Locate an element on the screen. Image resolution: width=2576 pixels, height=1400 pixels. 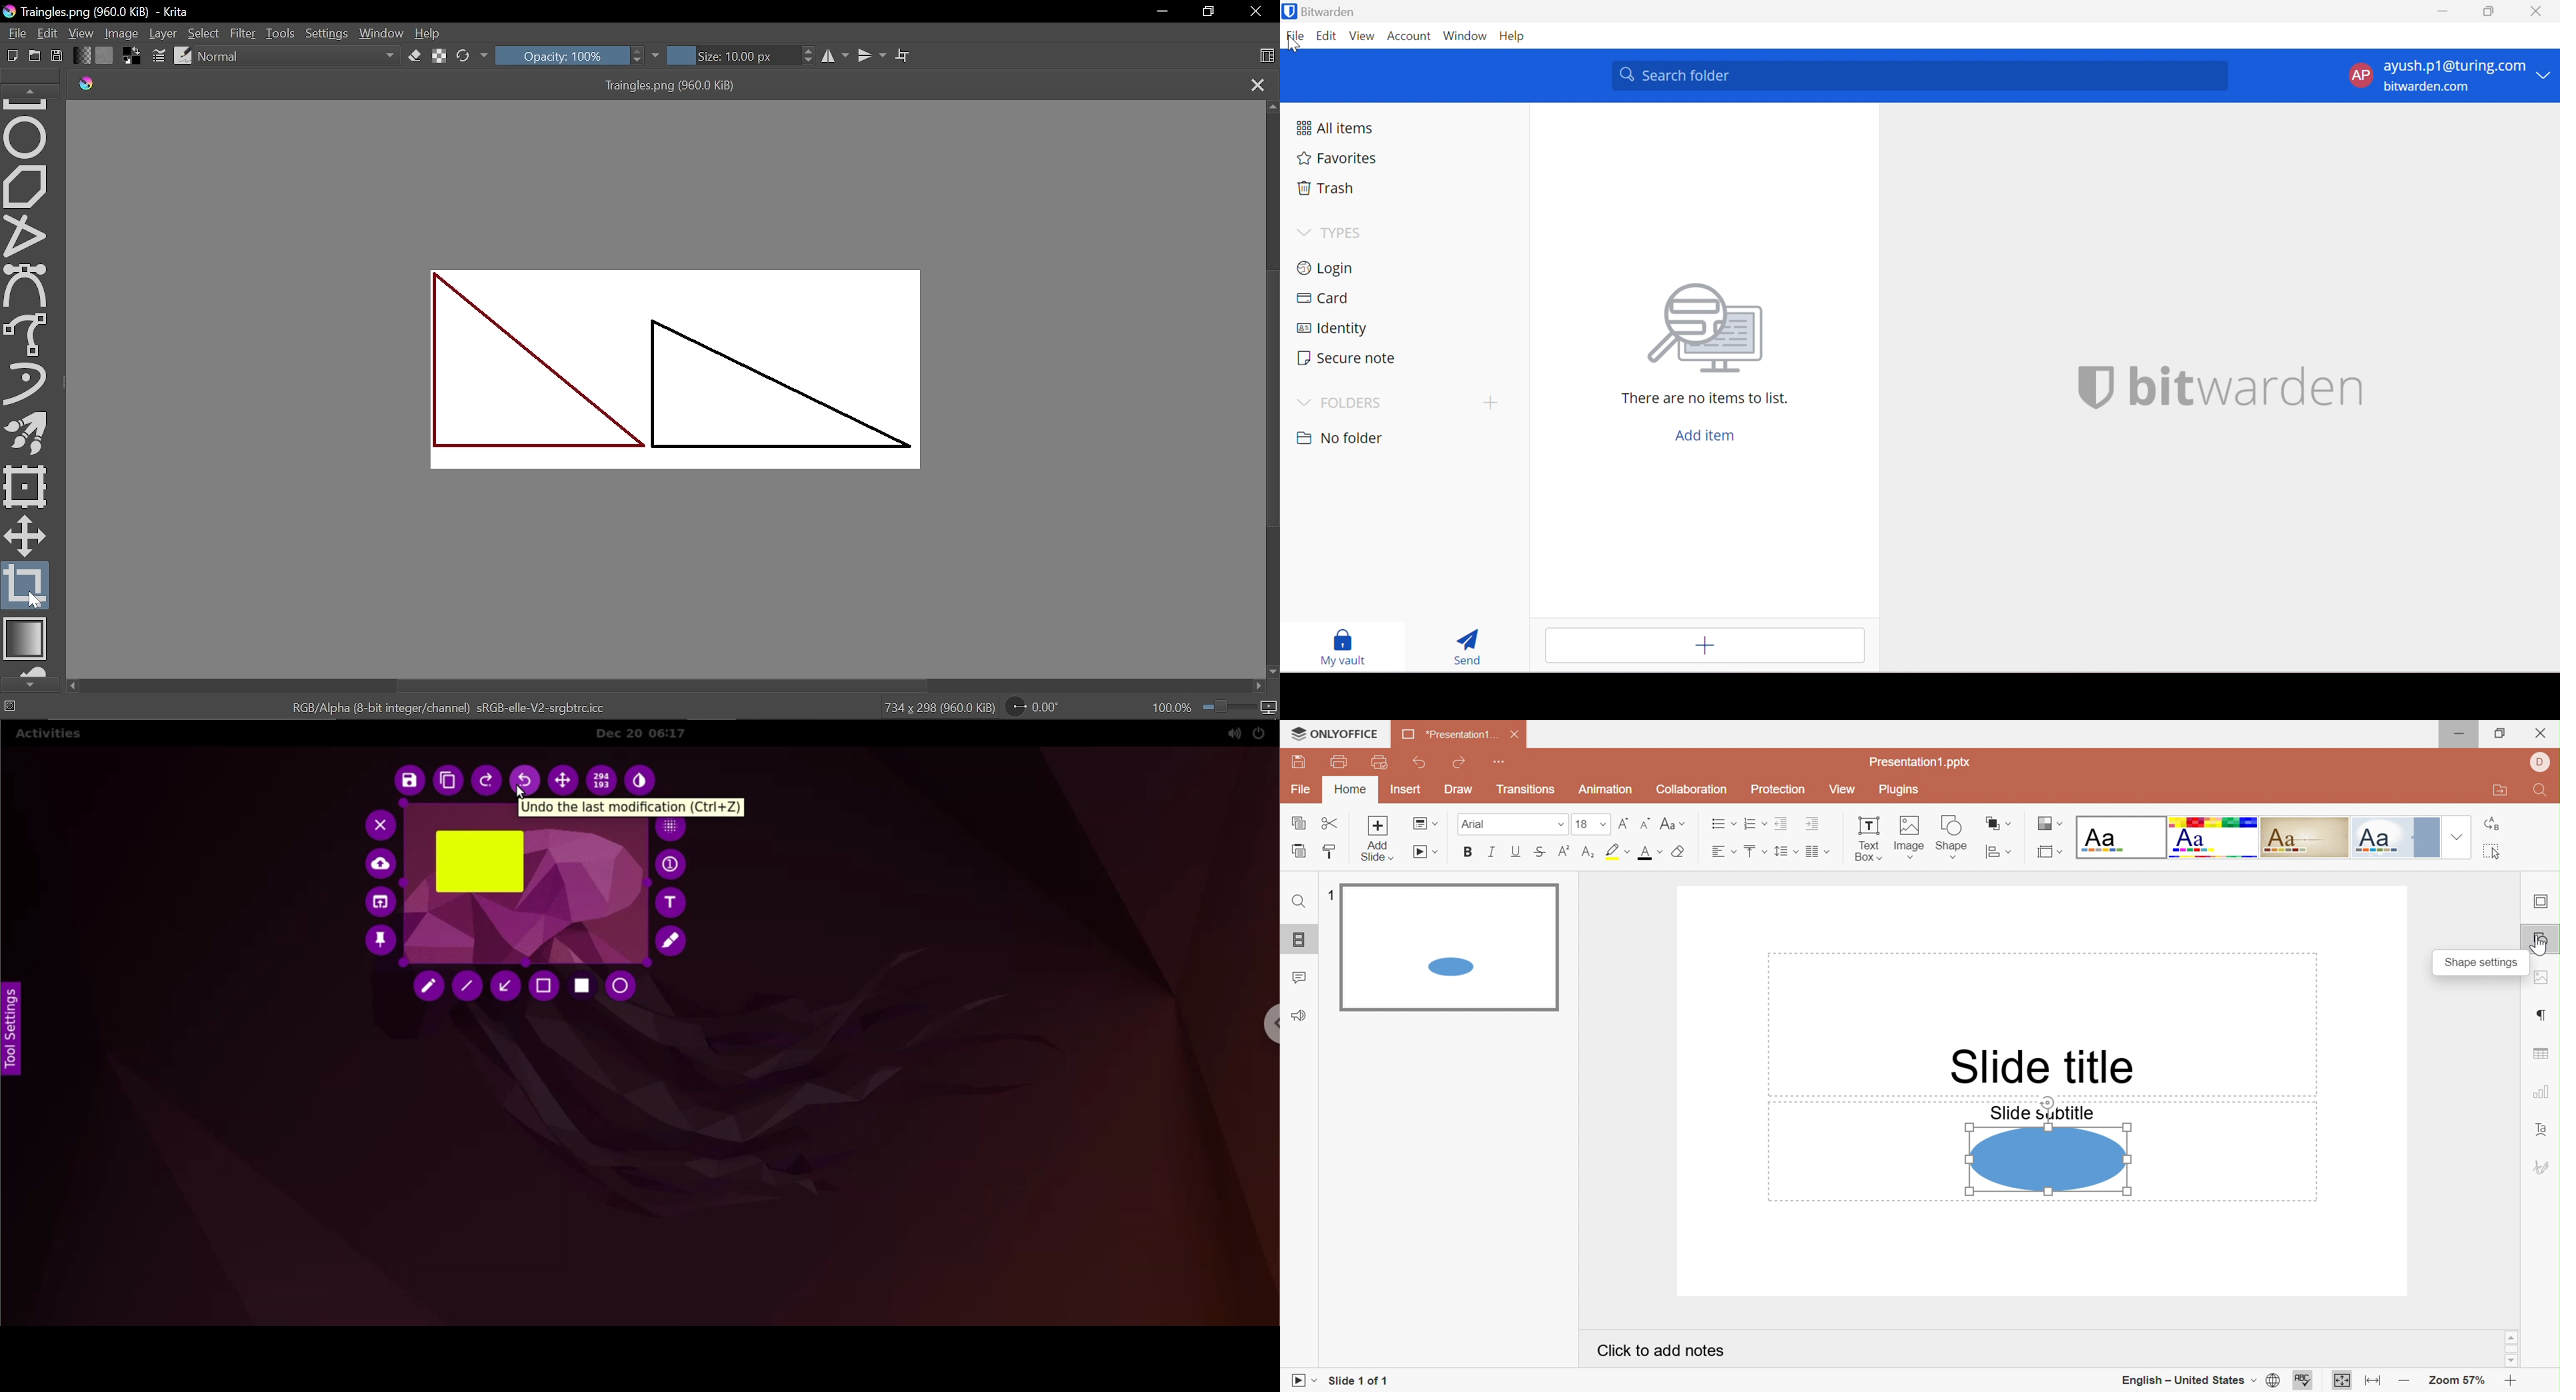
Bullets is located at coordinates (1722, 824).